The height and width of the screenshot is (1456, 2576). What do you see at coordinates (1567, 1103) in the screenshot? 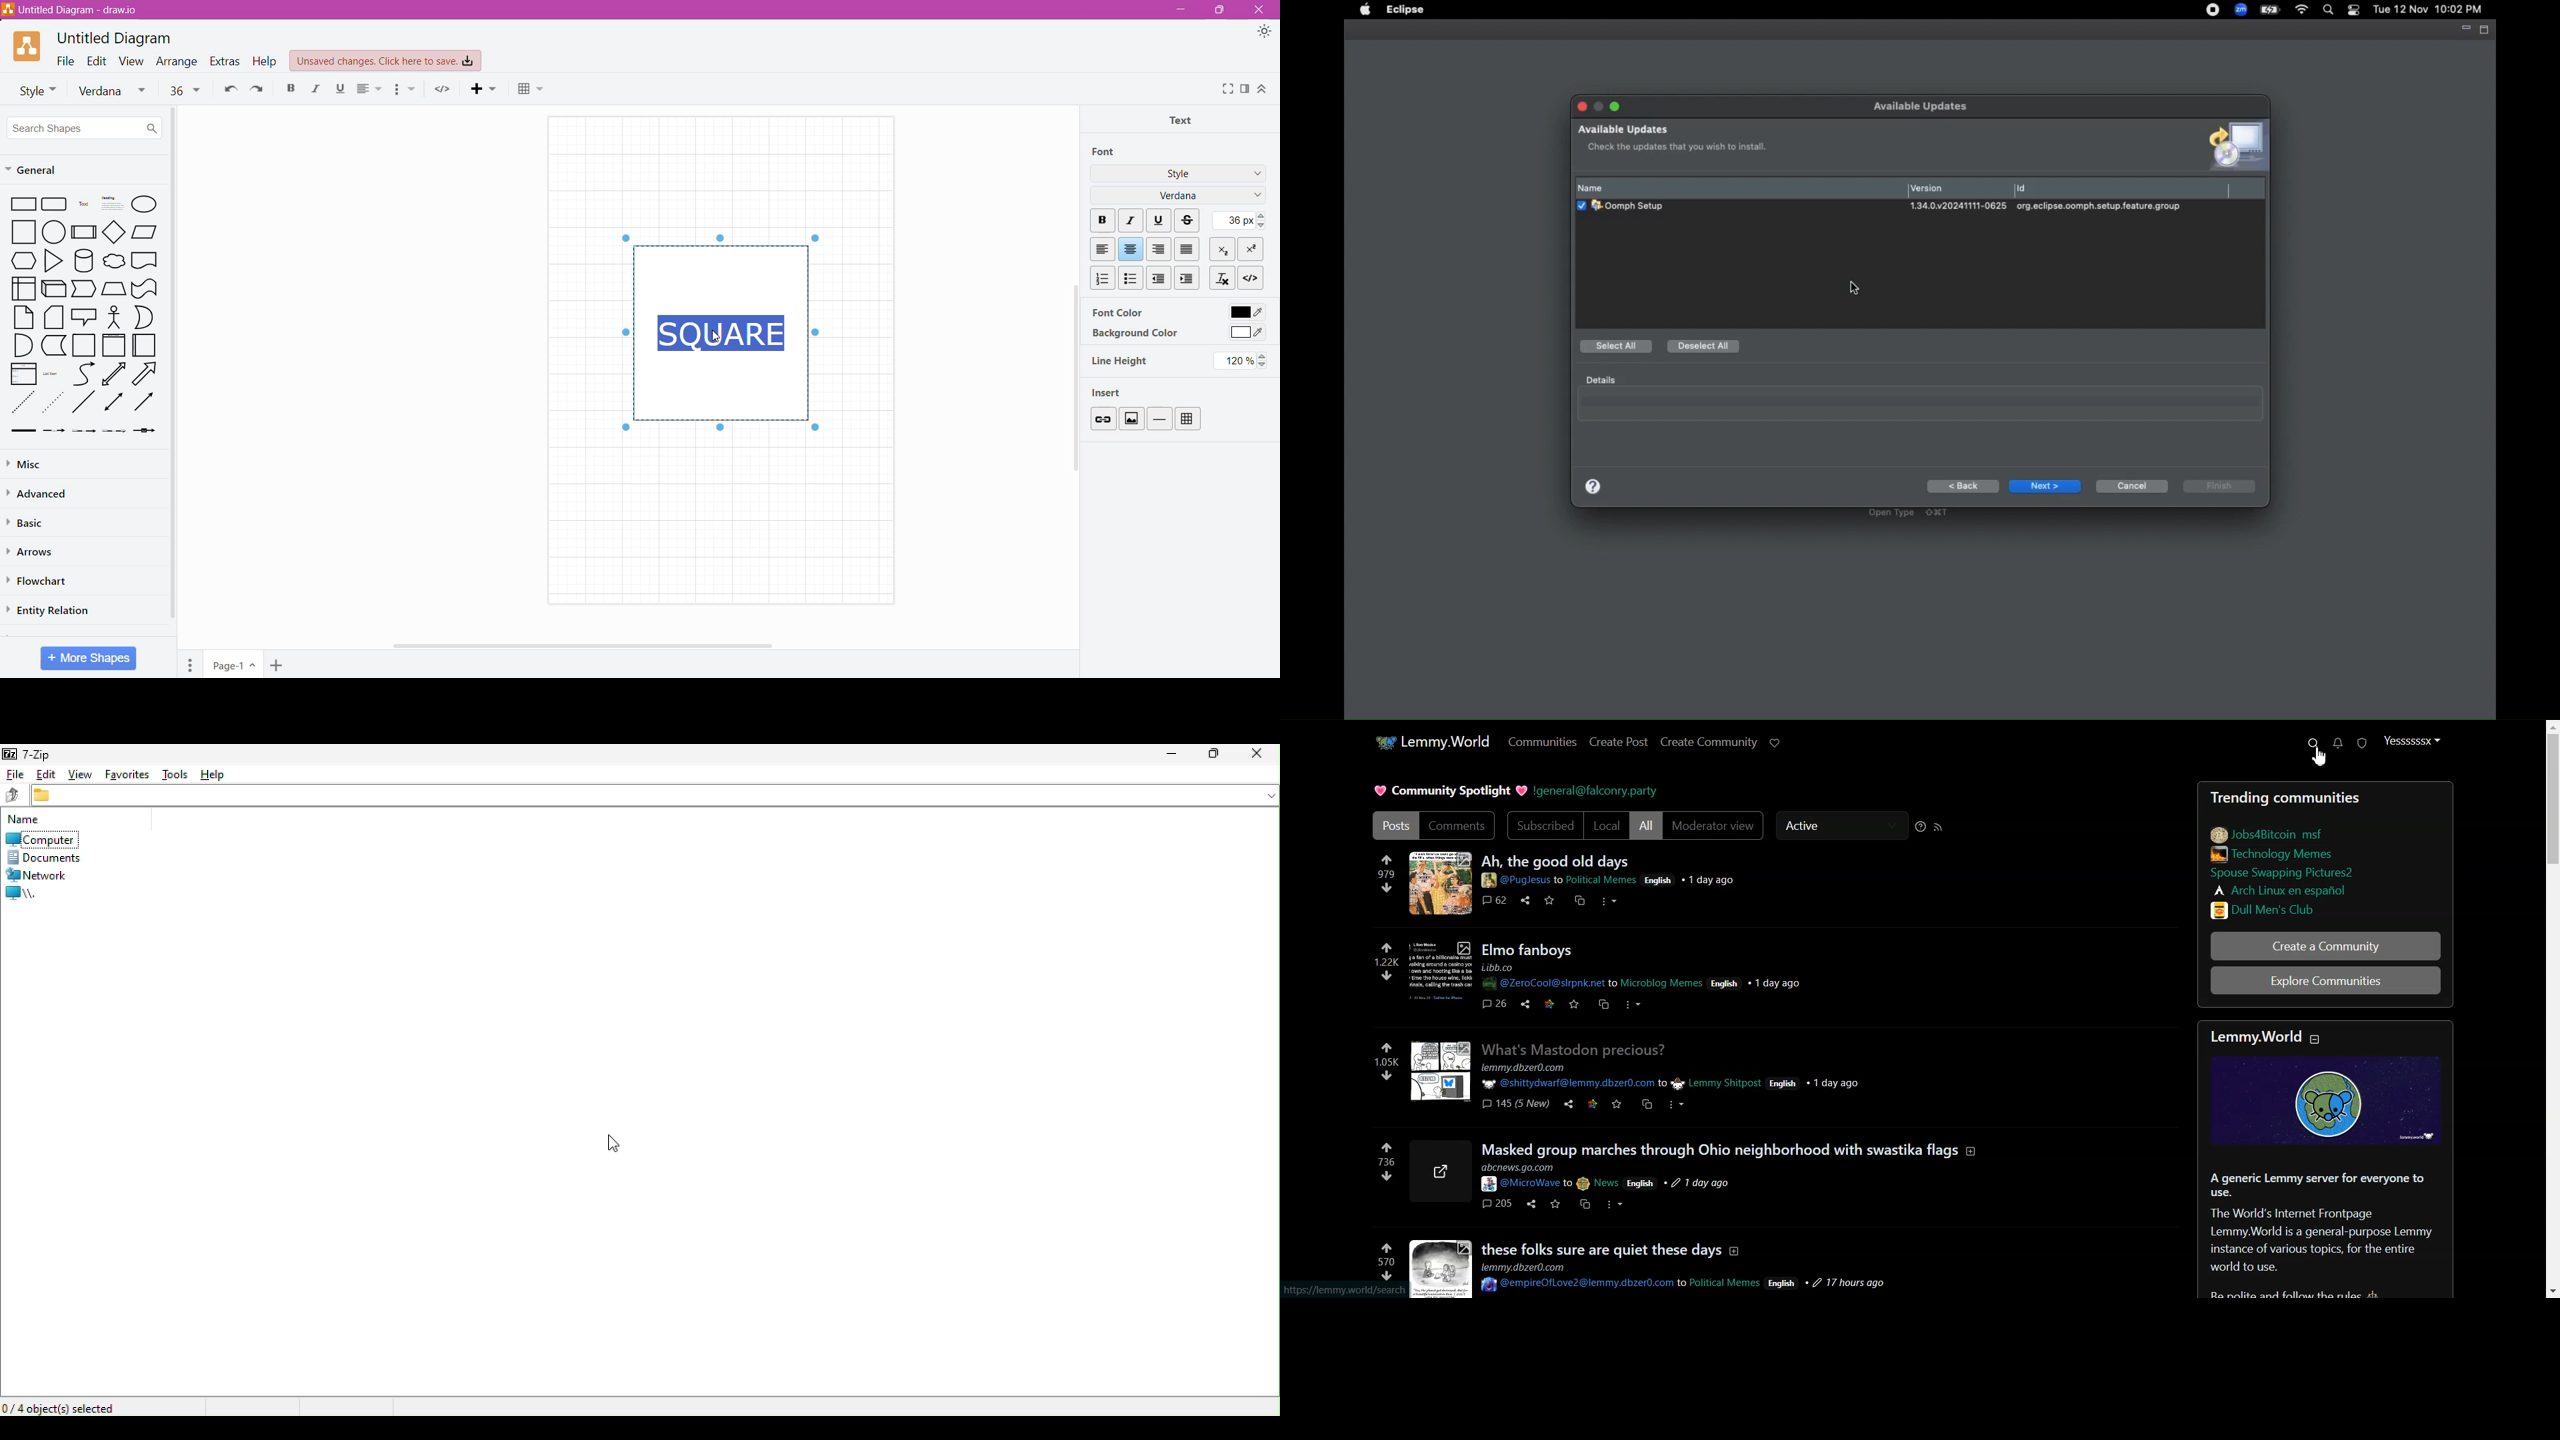
I see `share` at bounding box center [1567, 1103].